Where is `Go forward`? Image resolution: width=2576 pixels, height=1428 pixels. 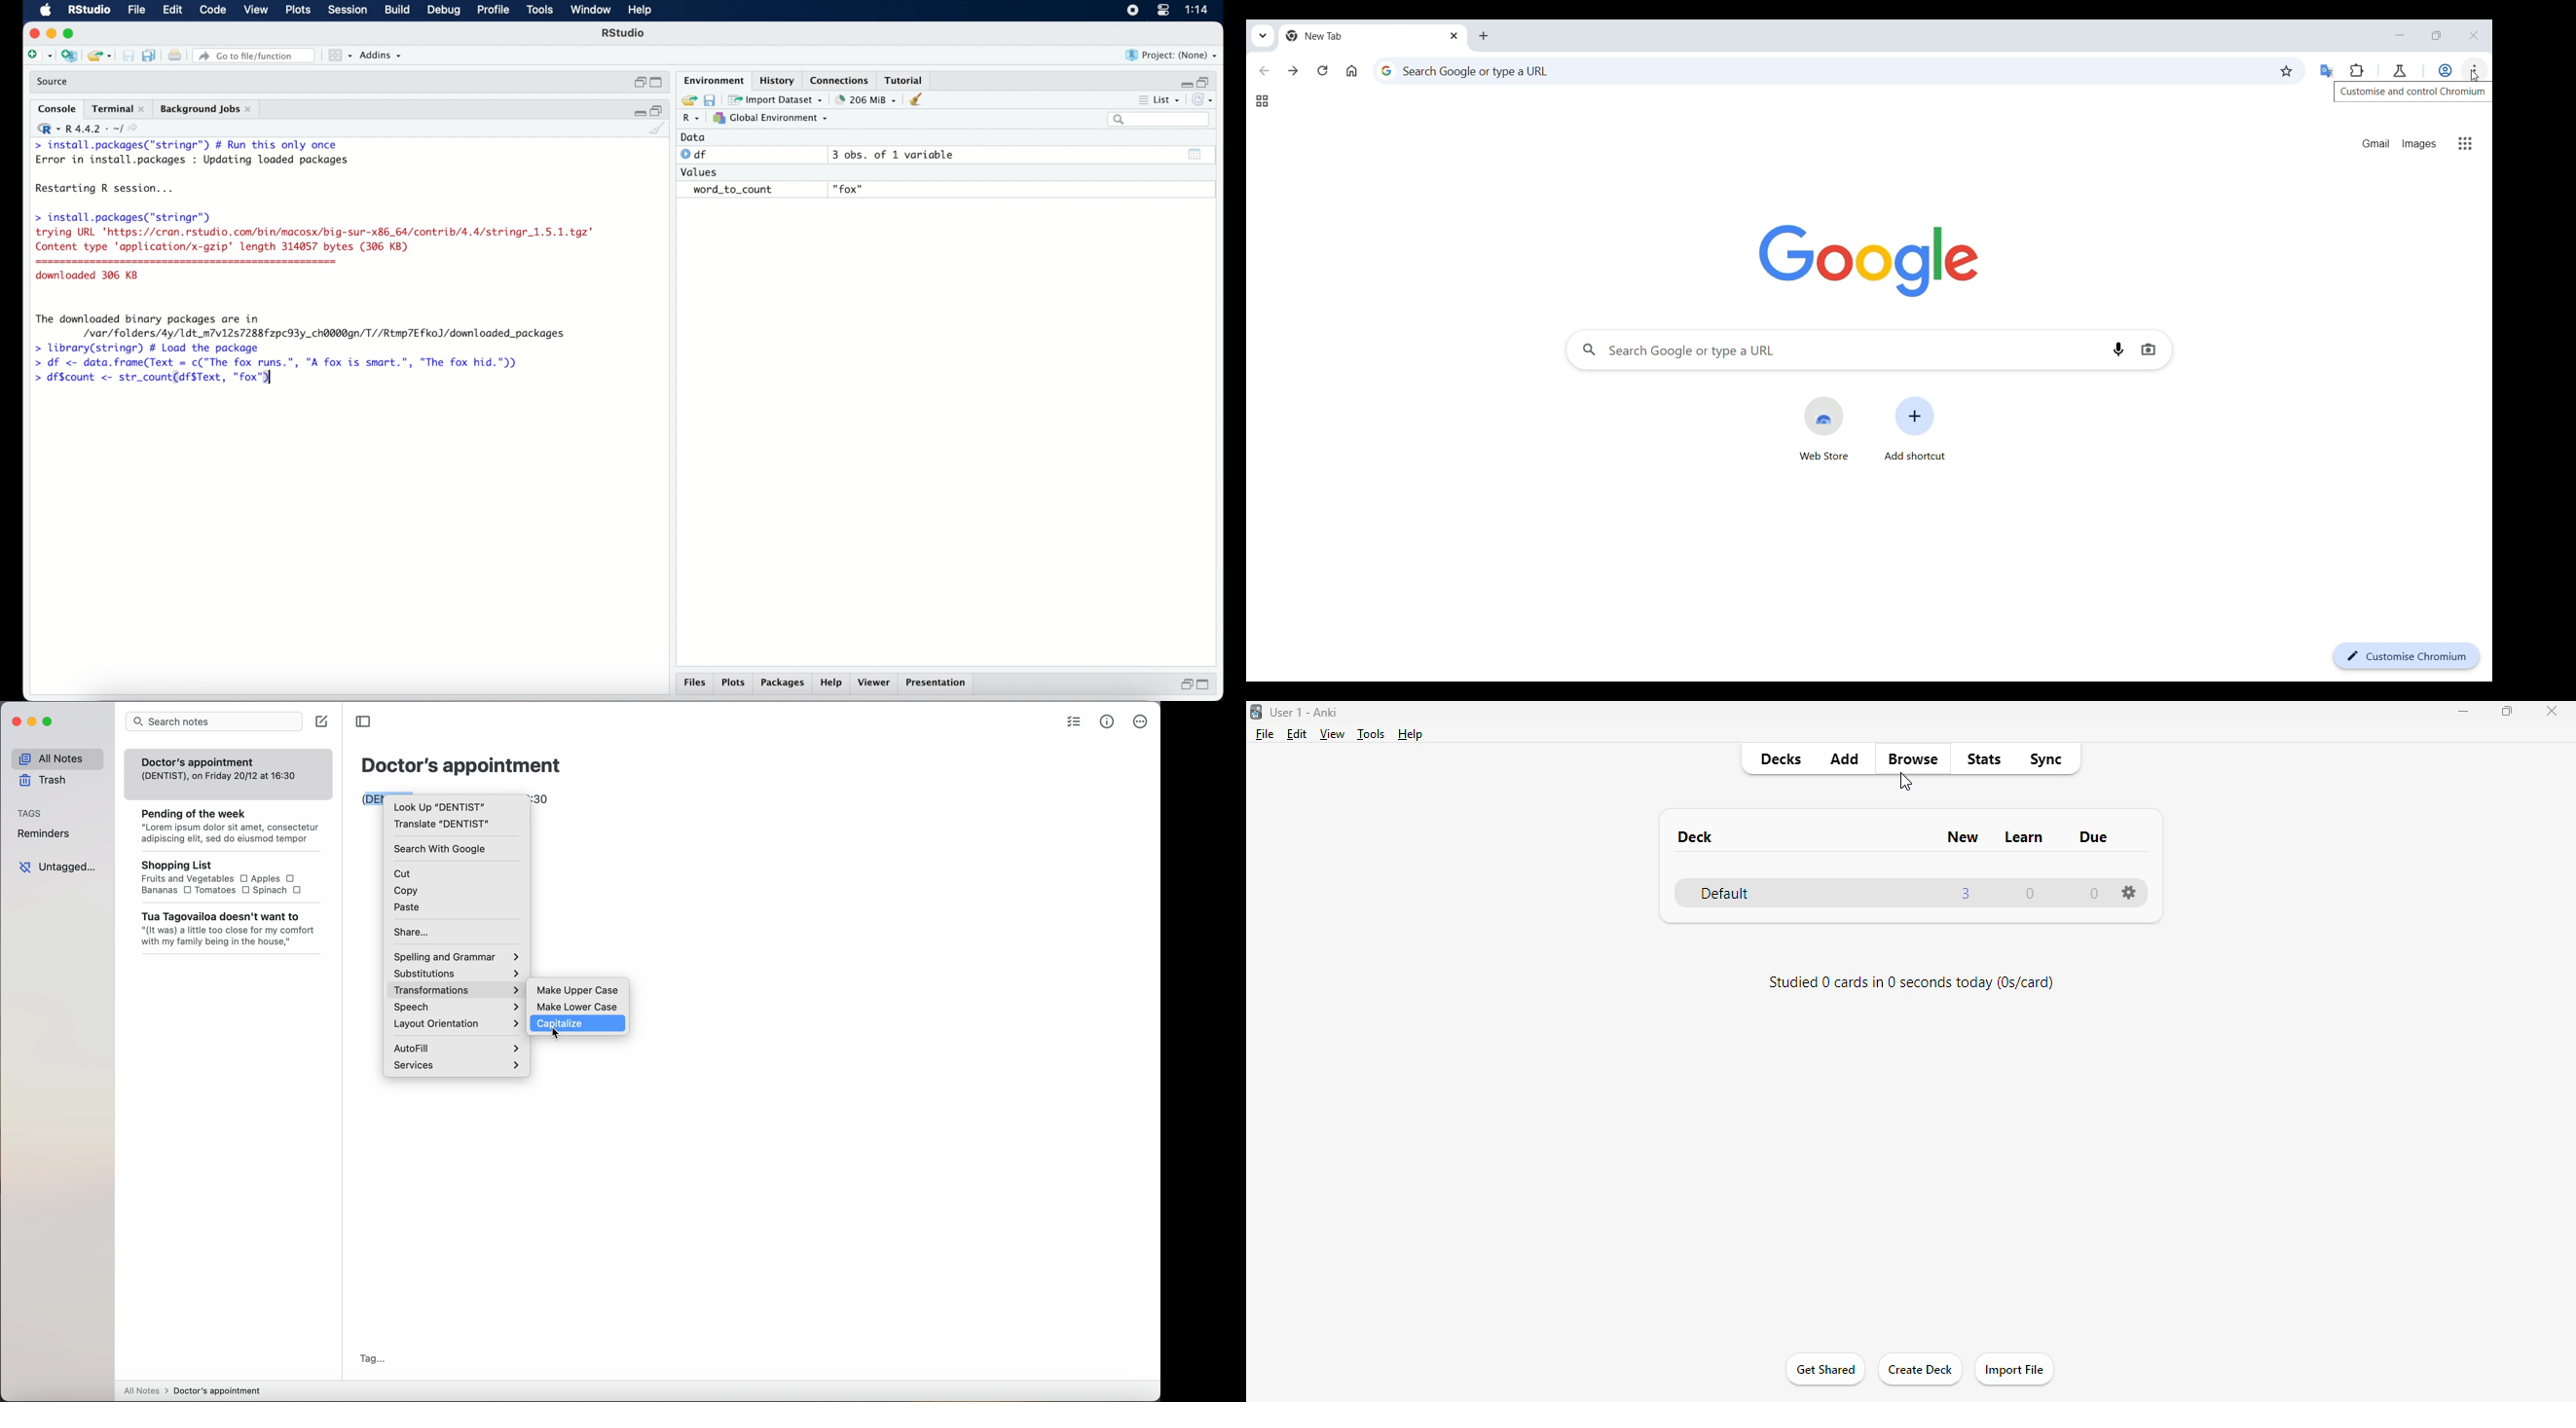
Go forward is located at coordinates (1294, 70).